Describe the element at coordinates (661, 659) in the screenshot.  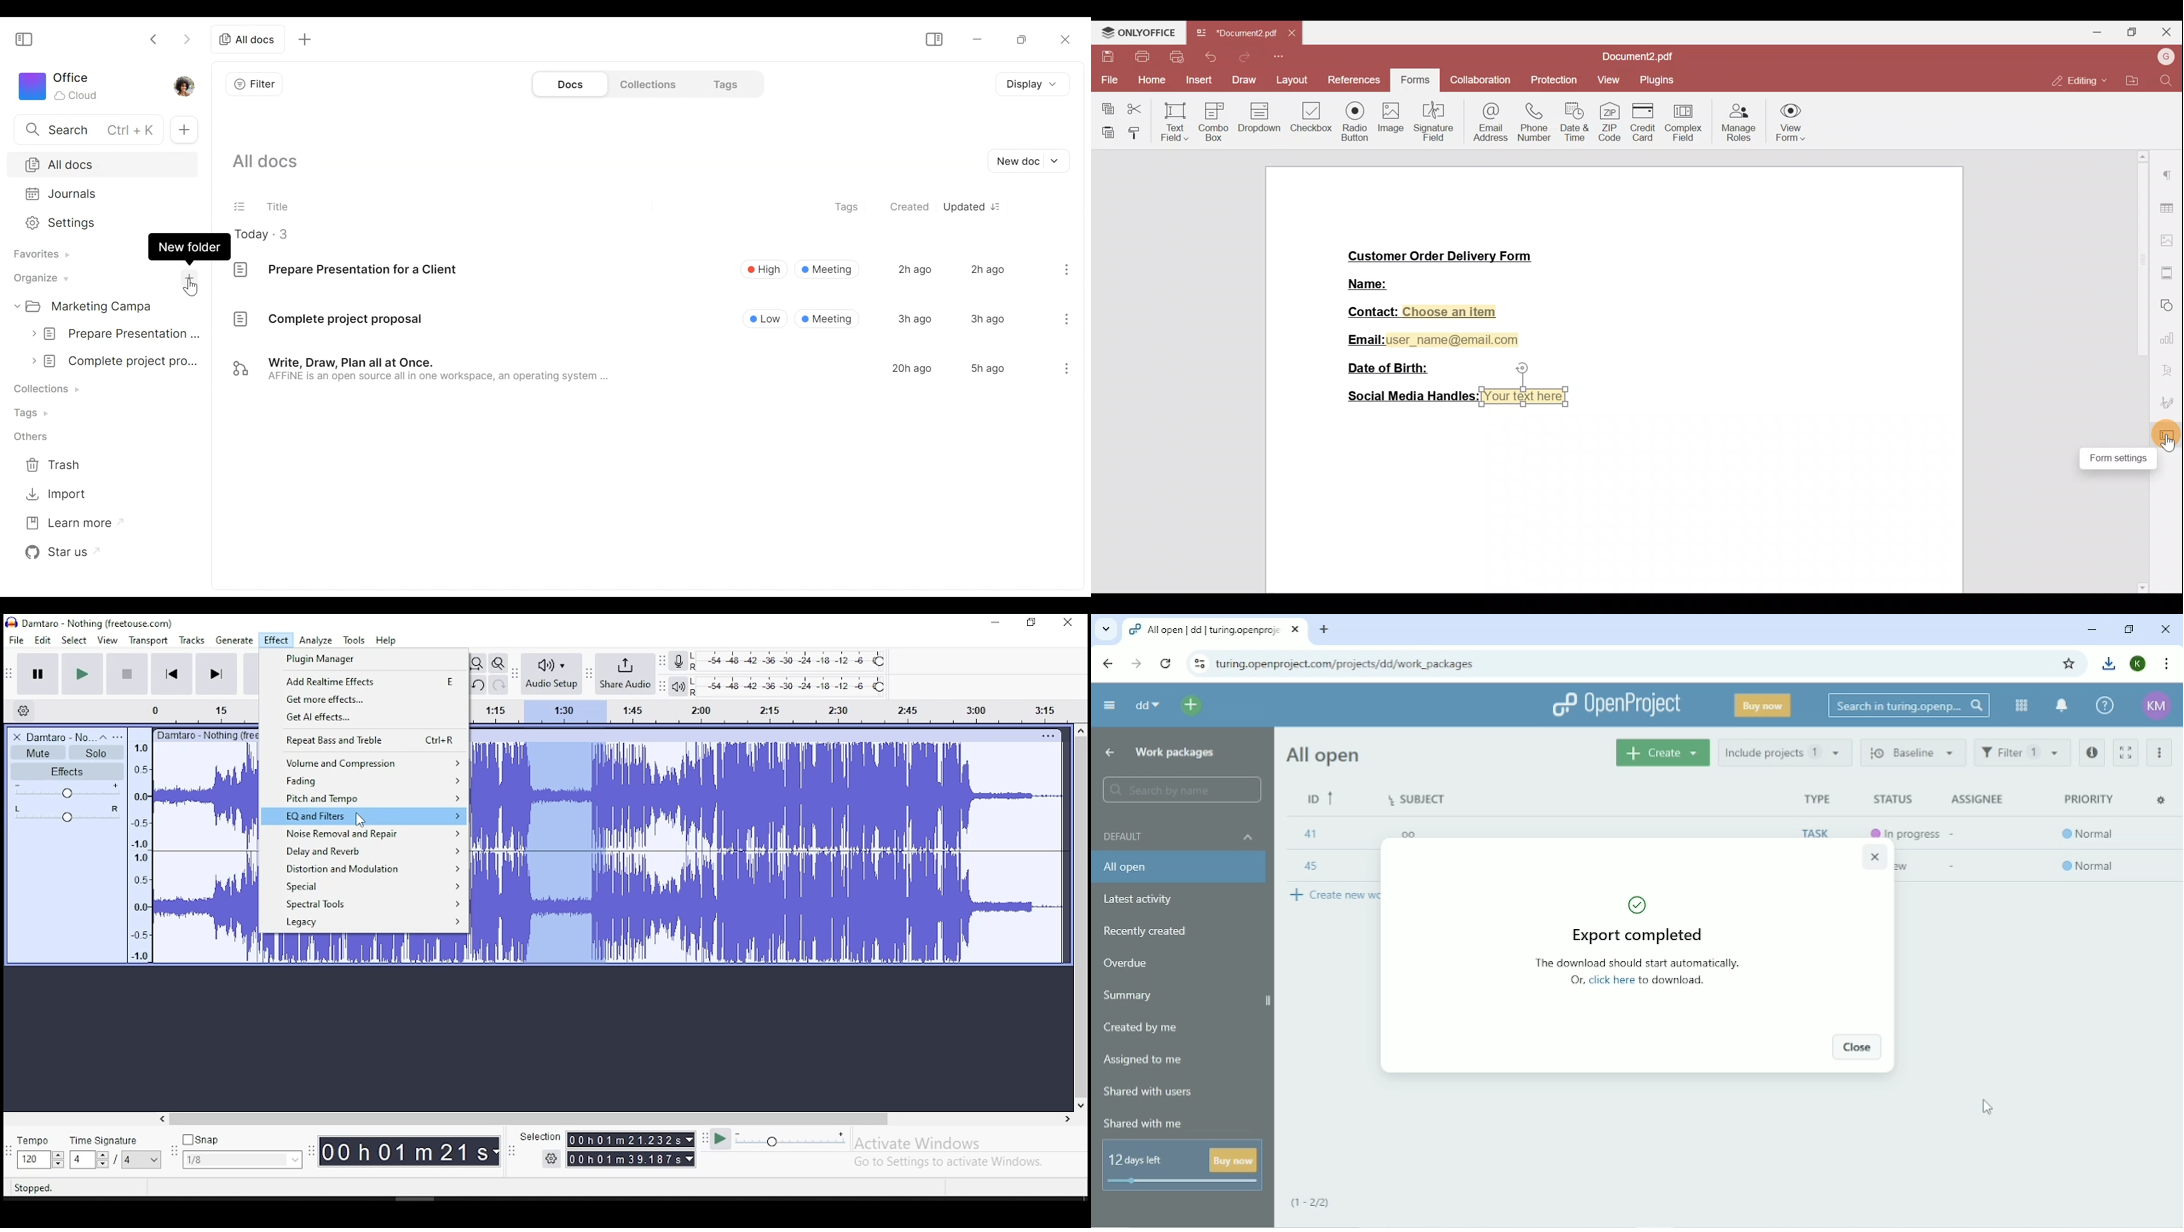
I see `` at that location.